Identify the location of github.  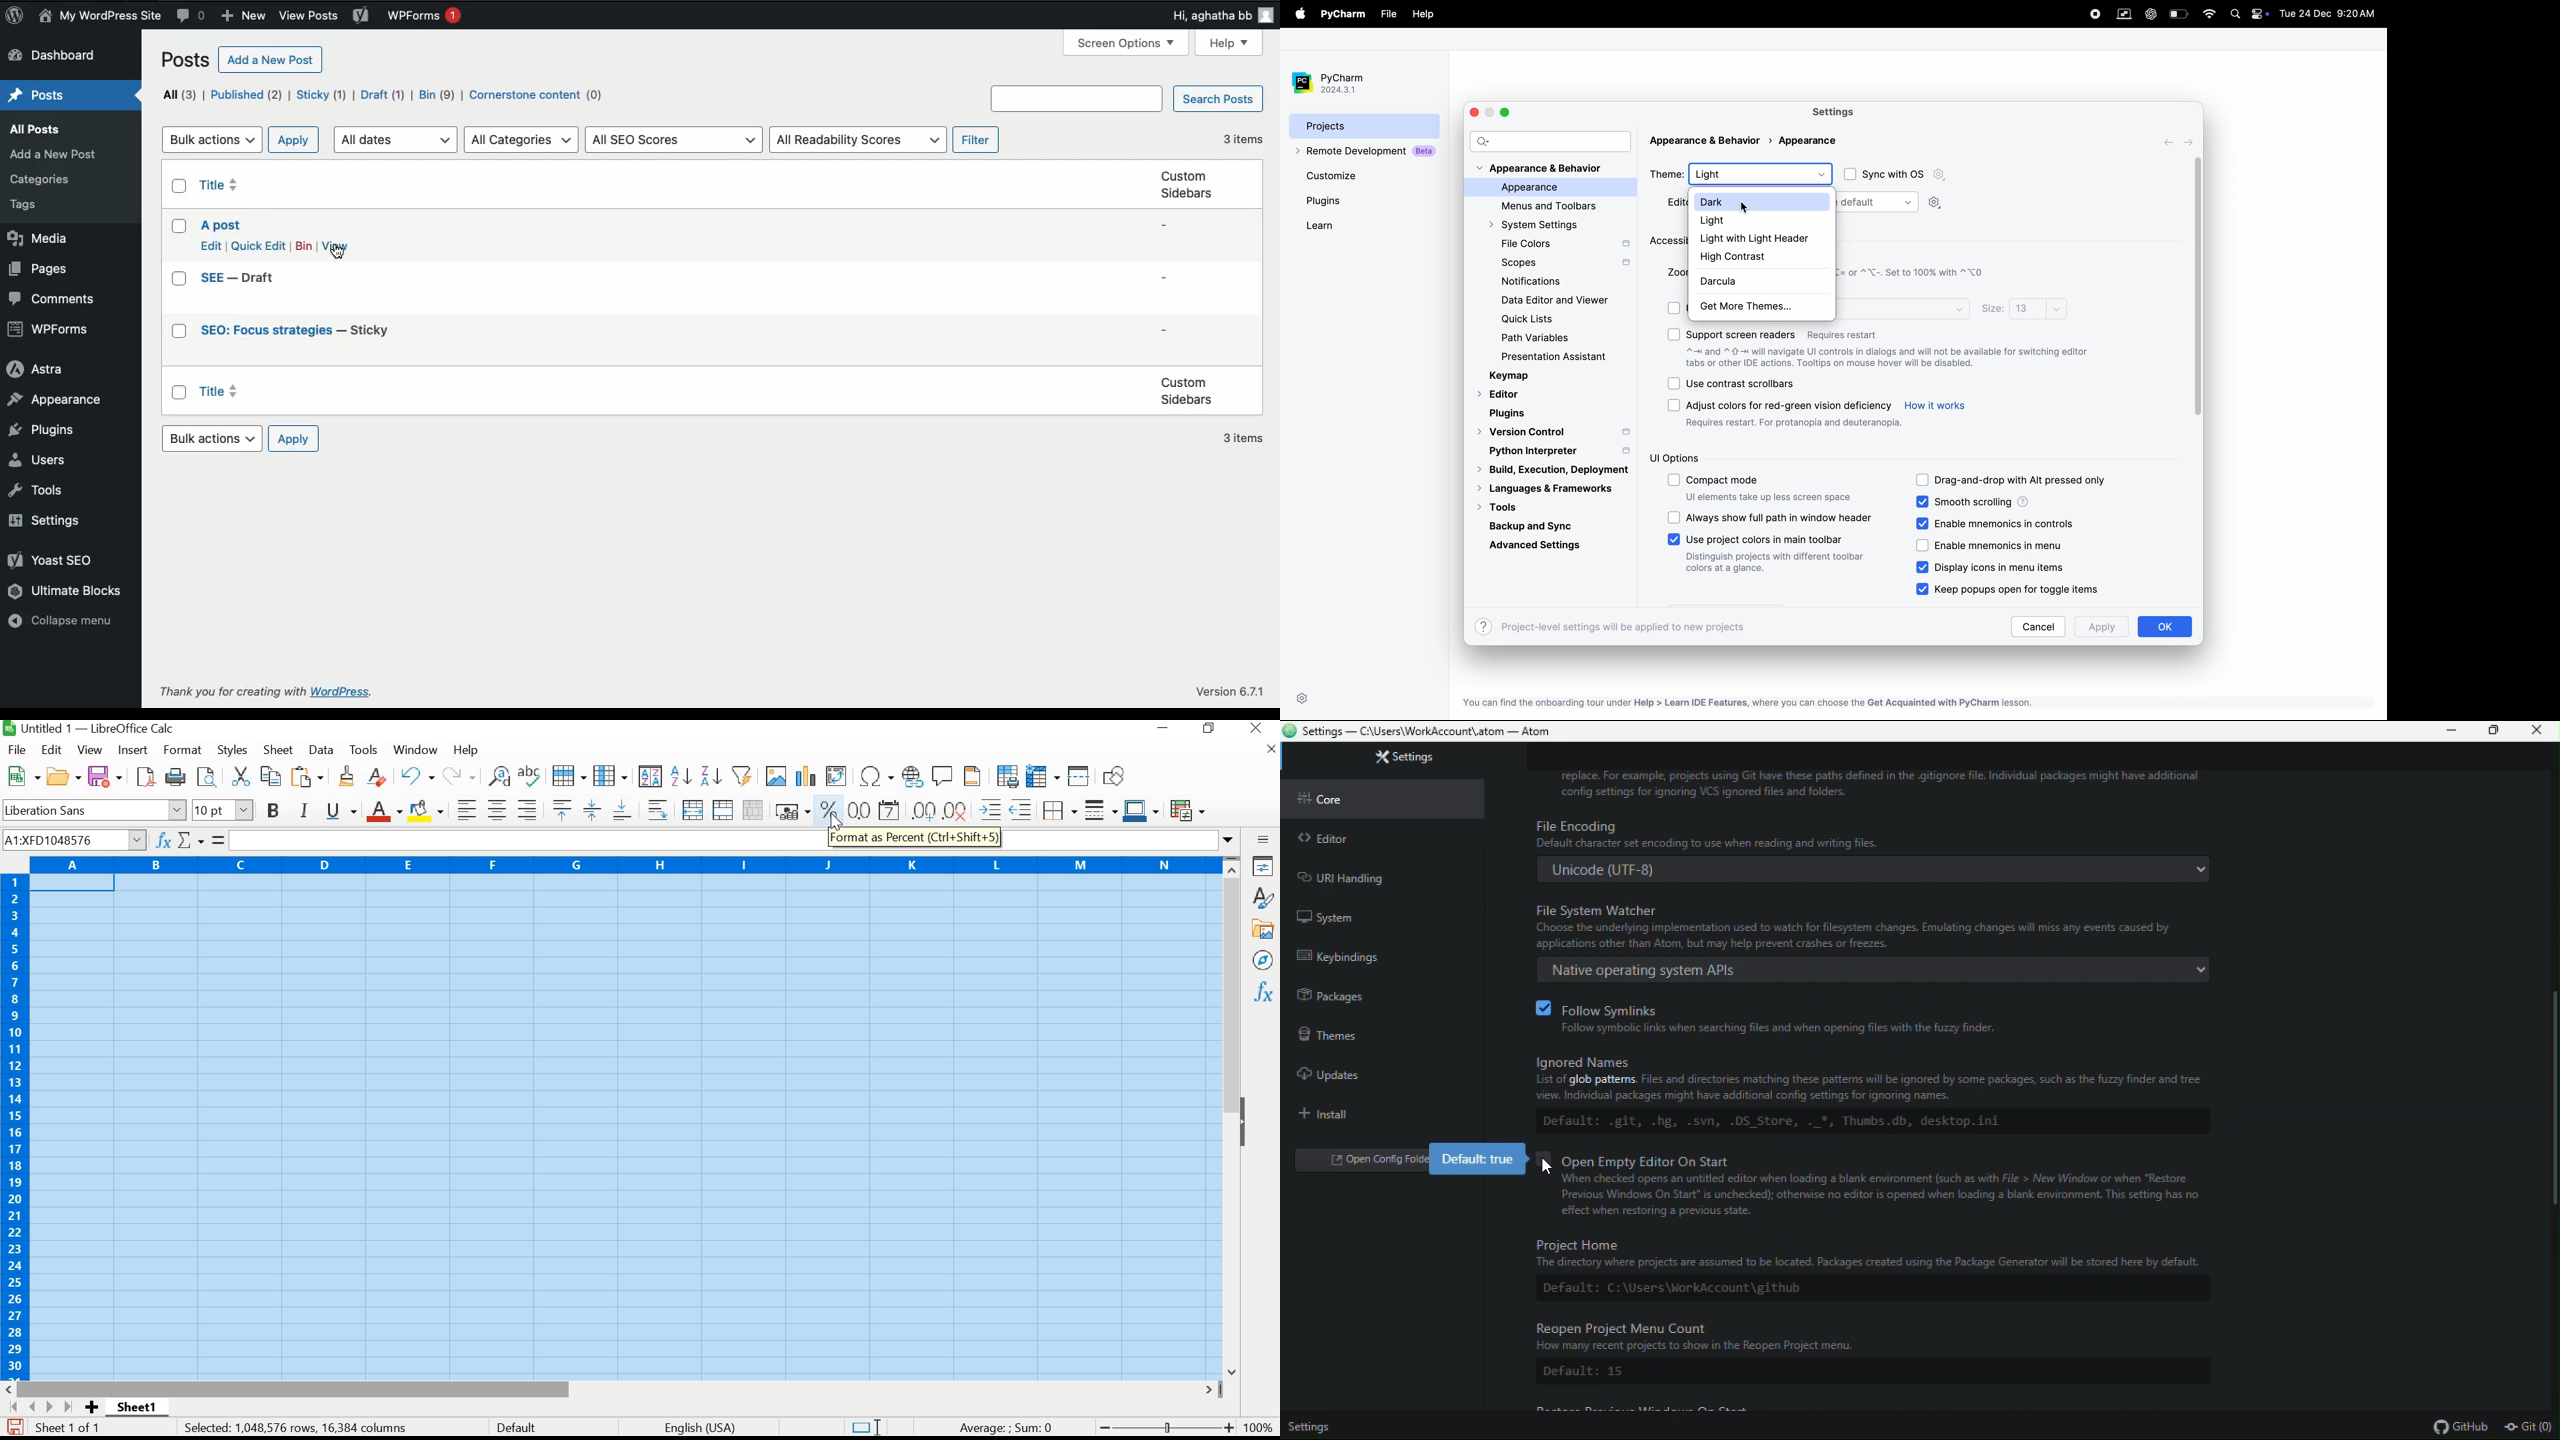
(2467, 1428).